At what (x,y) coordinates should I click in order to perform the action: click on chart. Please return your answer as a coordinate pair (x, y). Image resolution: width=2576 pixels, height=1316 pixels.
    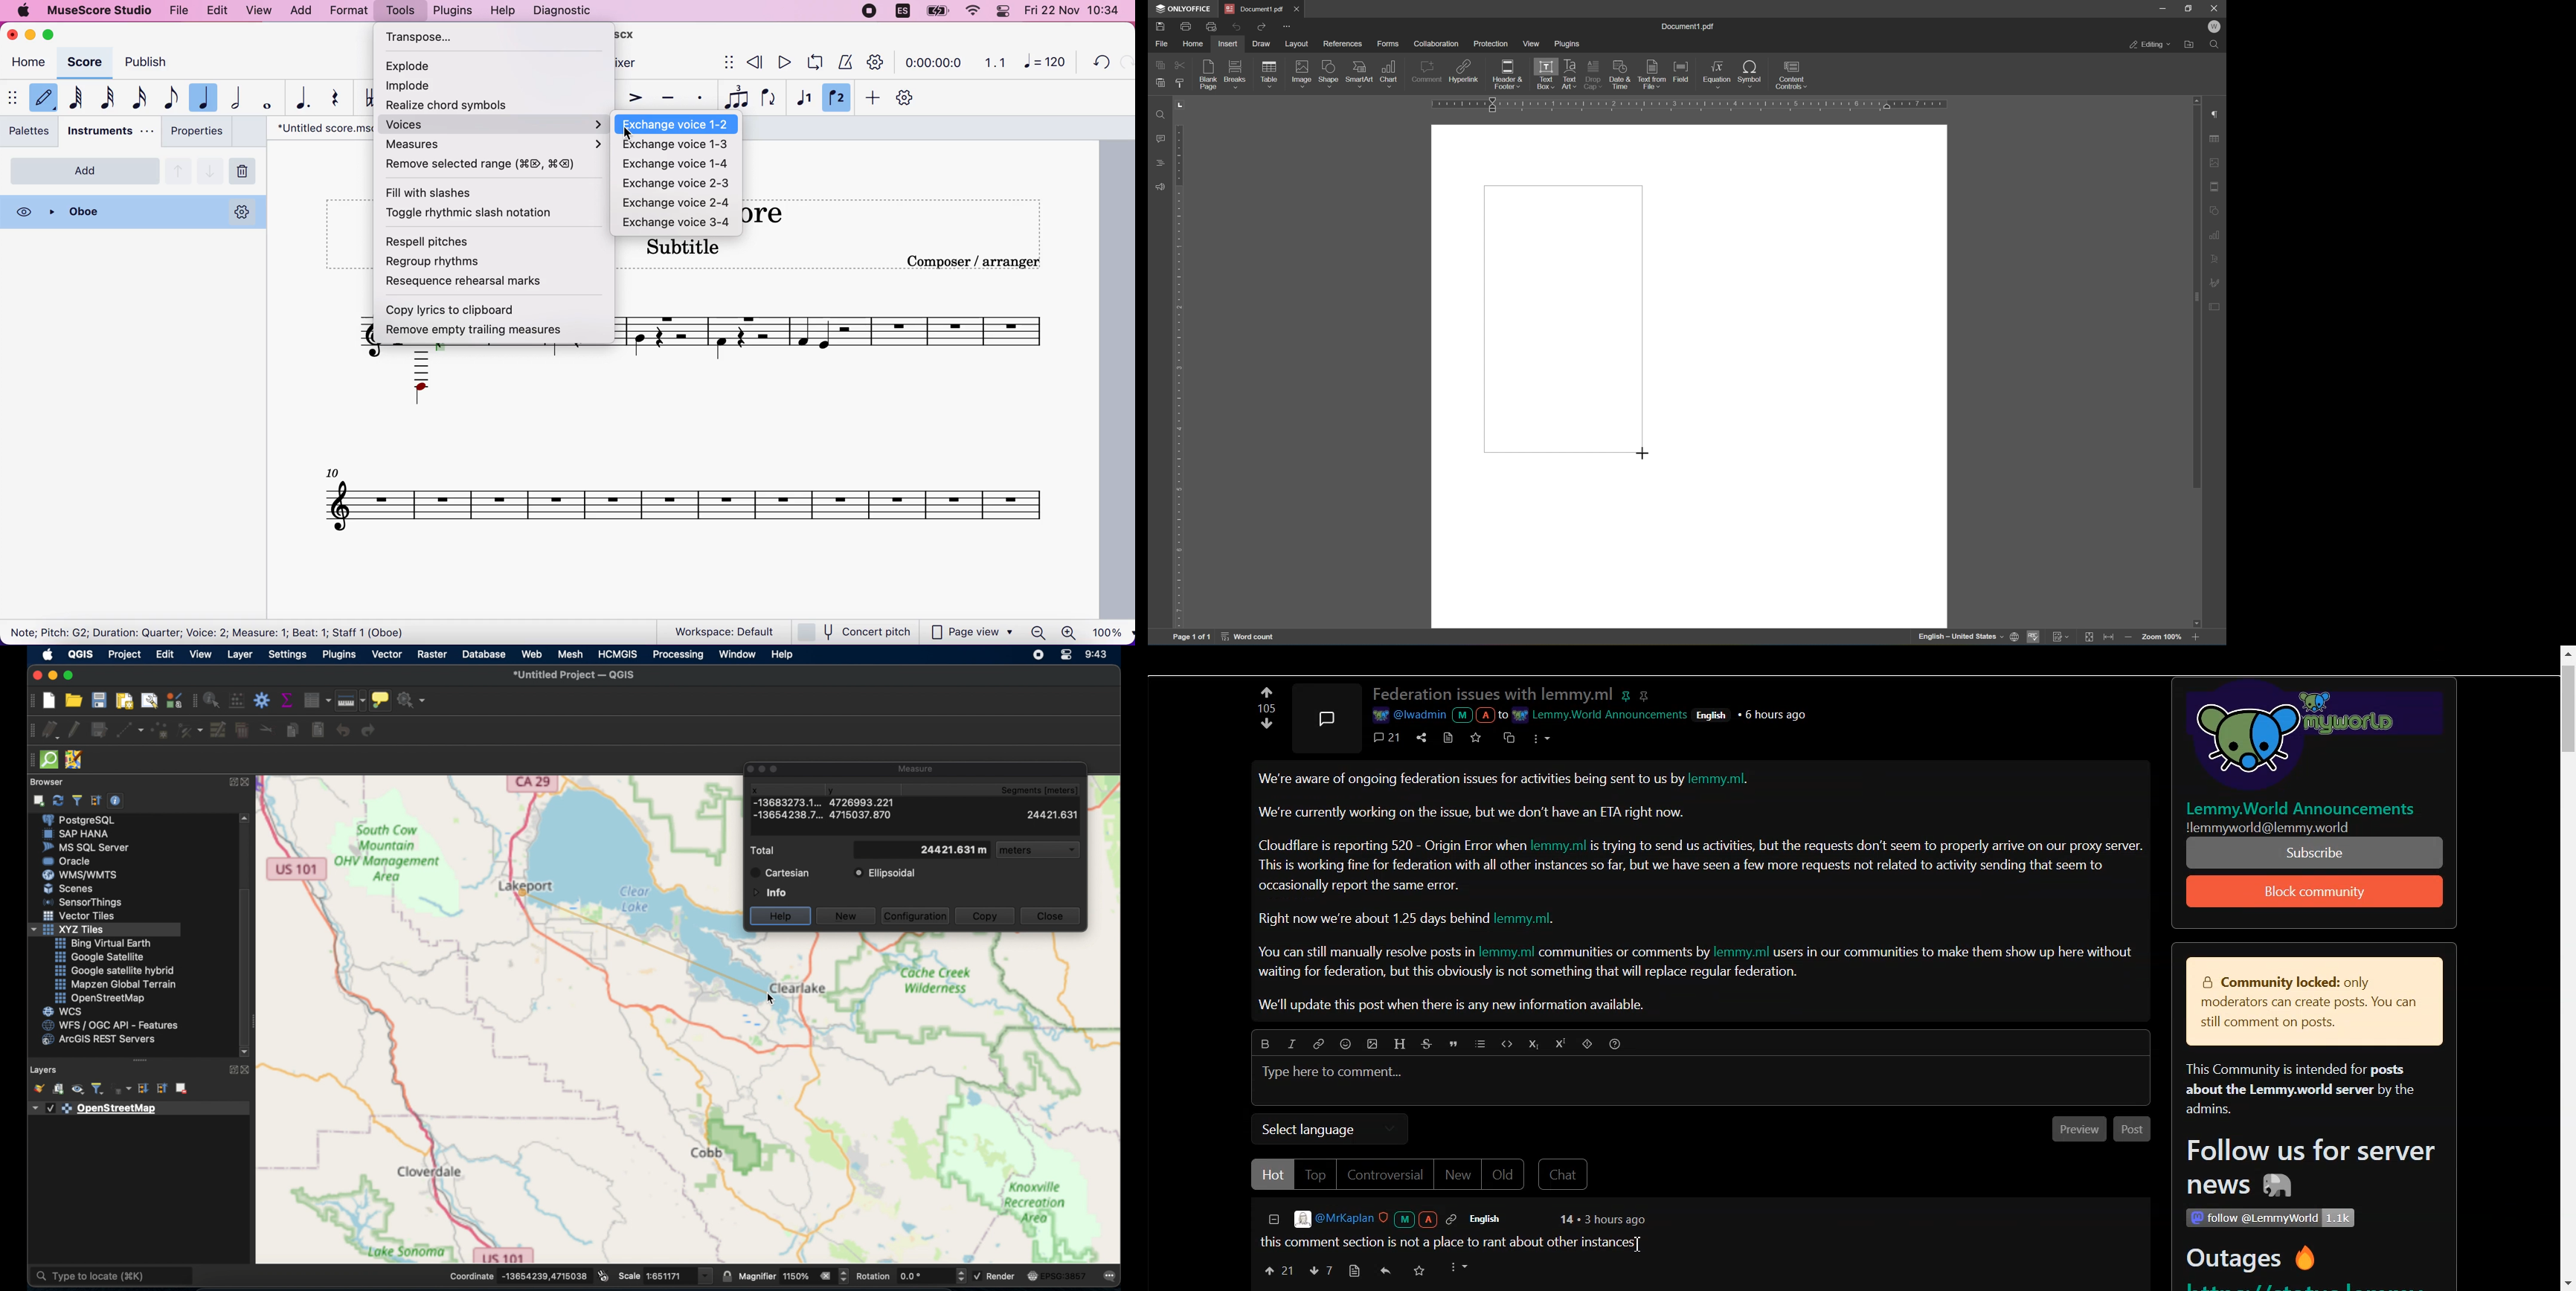
    Looking at the image, I should click on (1389, 74).